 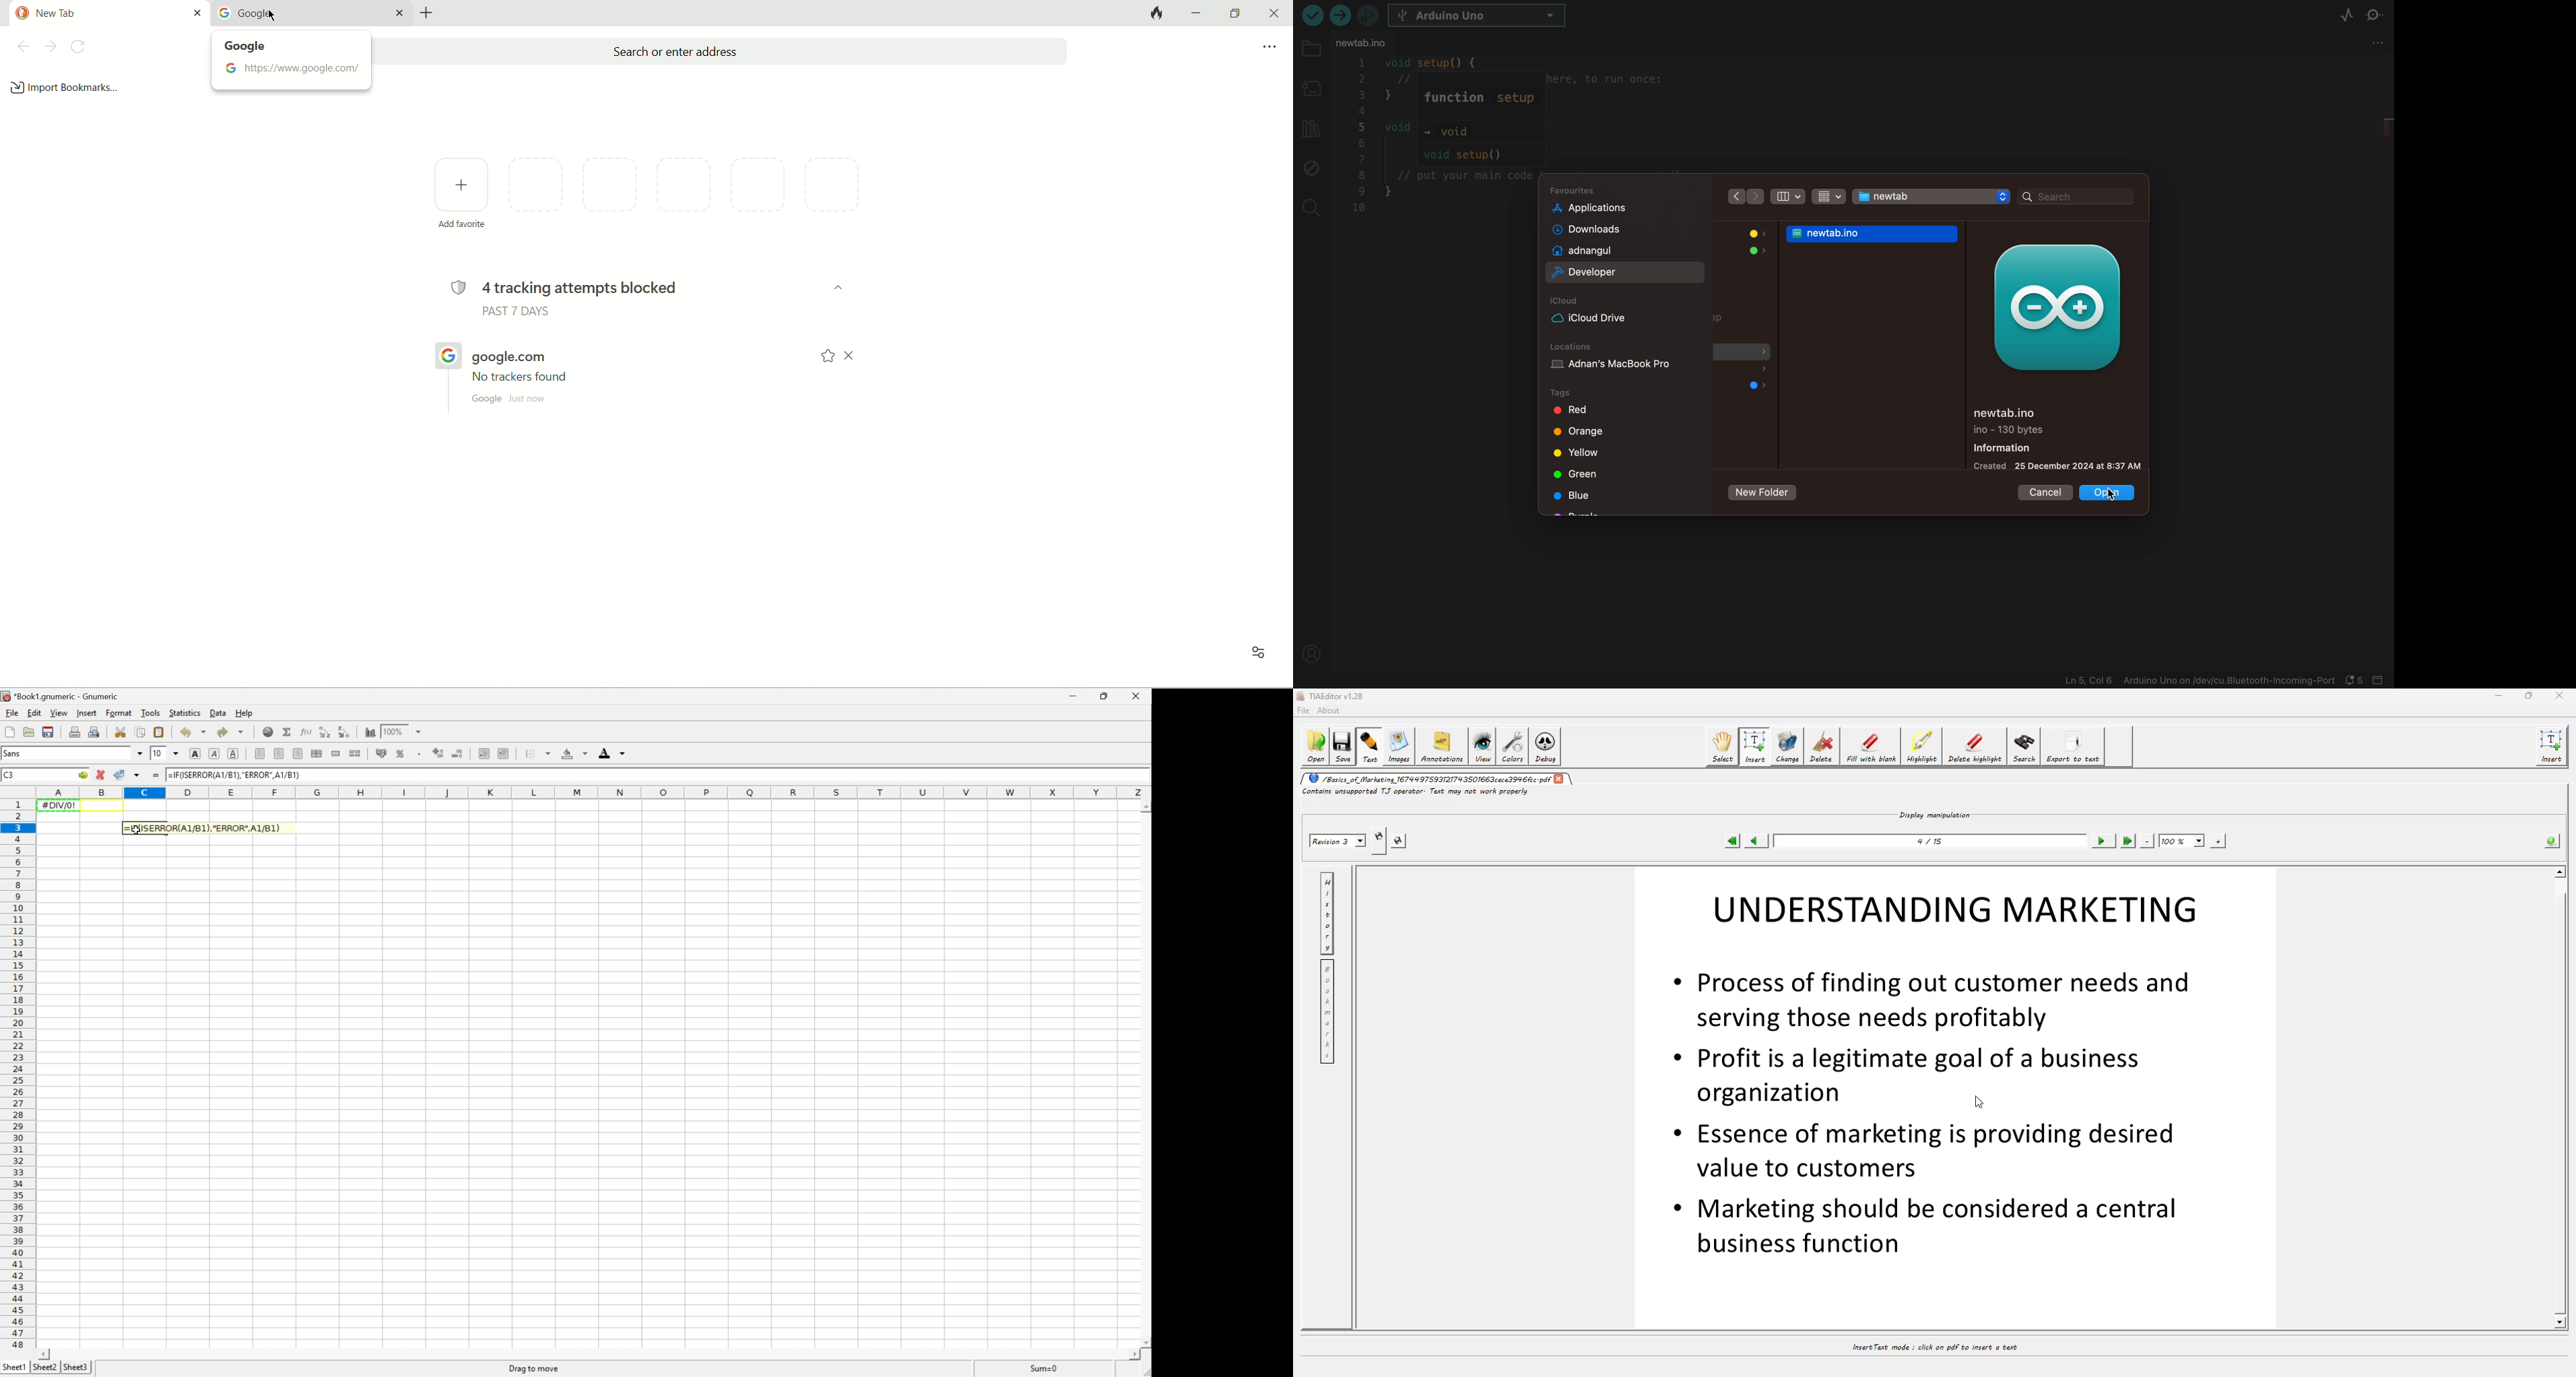 I want to click on Drop down, so click(x=627, y=753).